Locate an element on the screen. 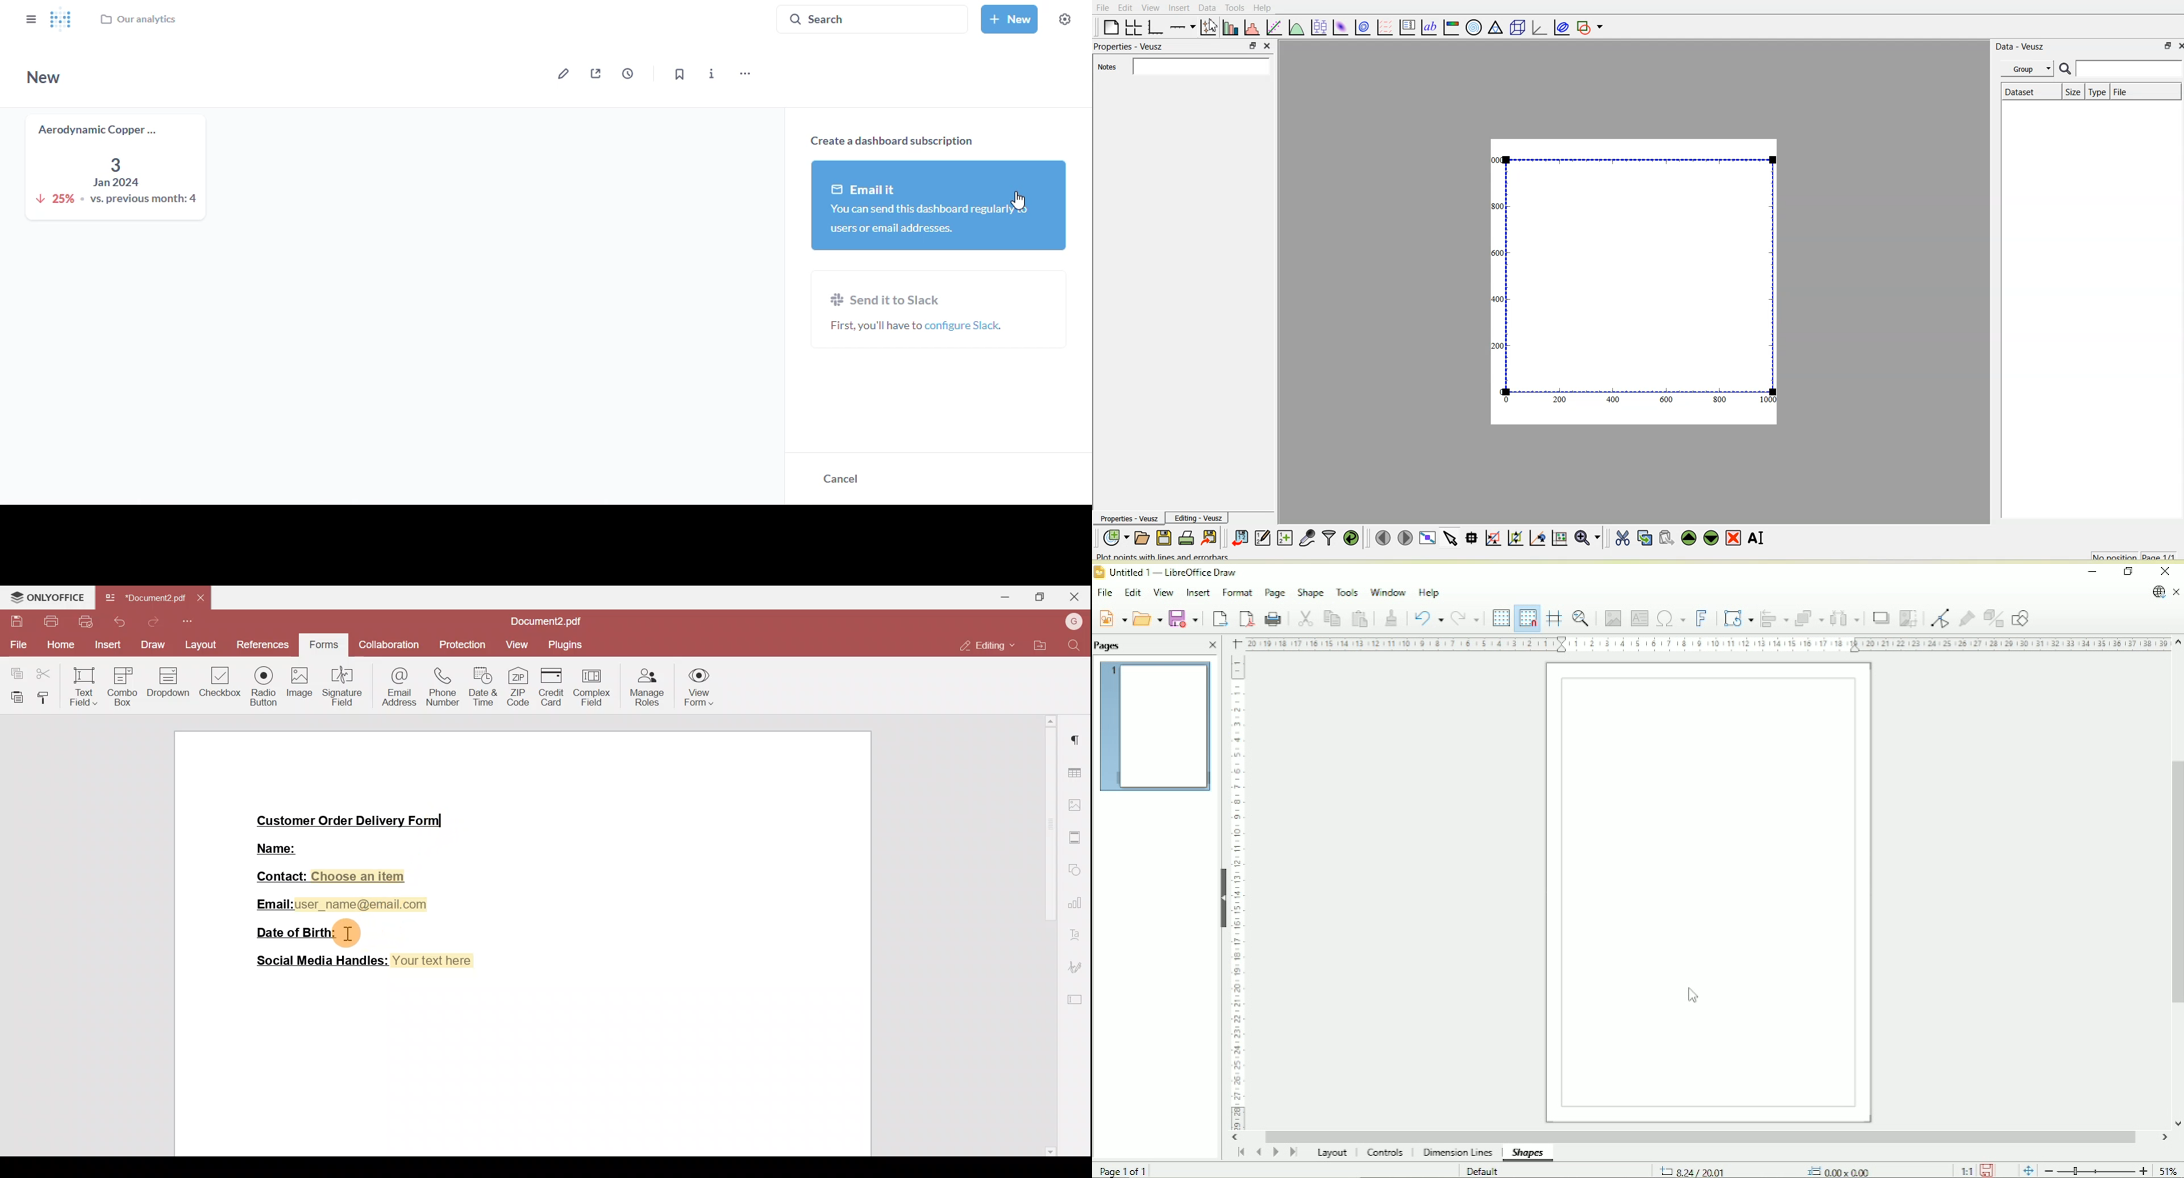 The image size is (2184, 1204). Account name is located at coordinates (1073, 621).